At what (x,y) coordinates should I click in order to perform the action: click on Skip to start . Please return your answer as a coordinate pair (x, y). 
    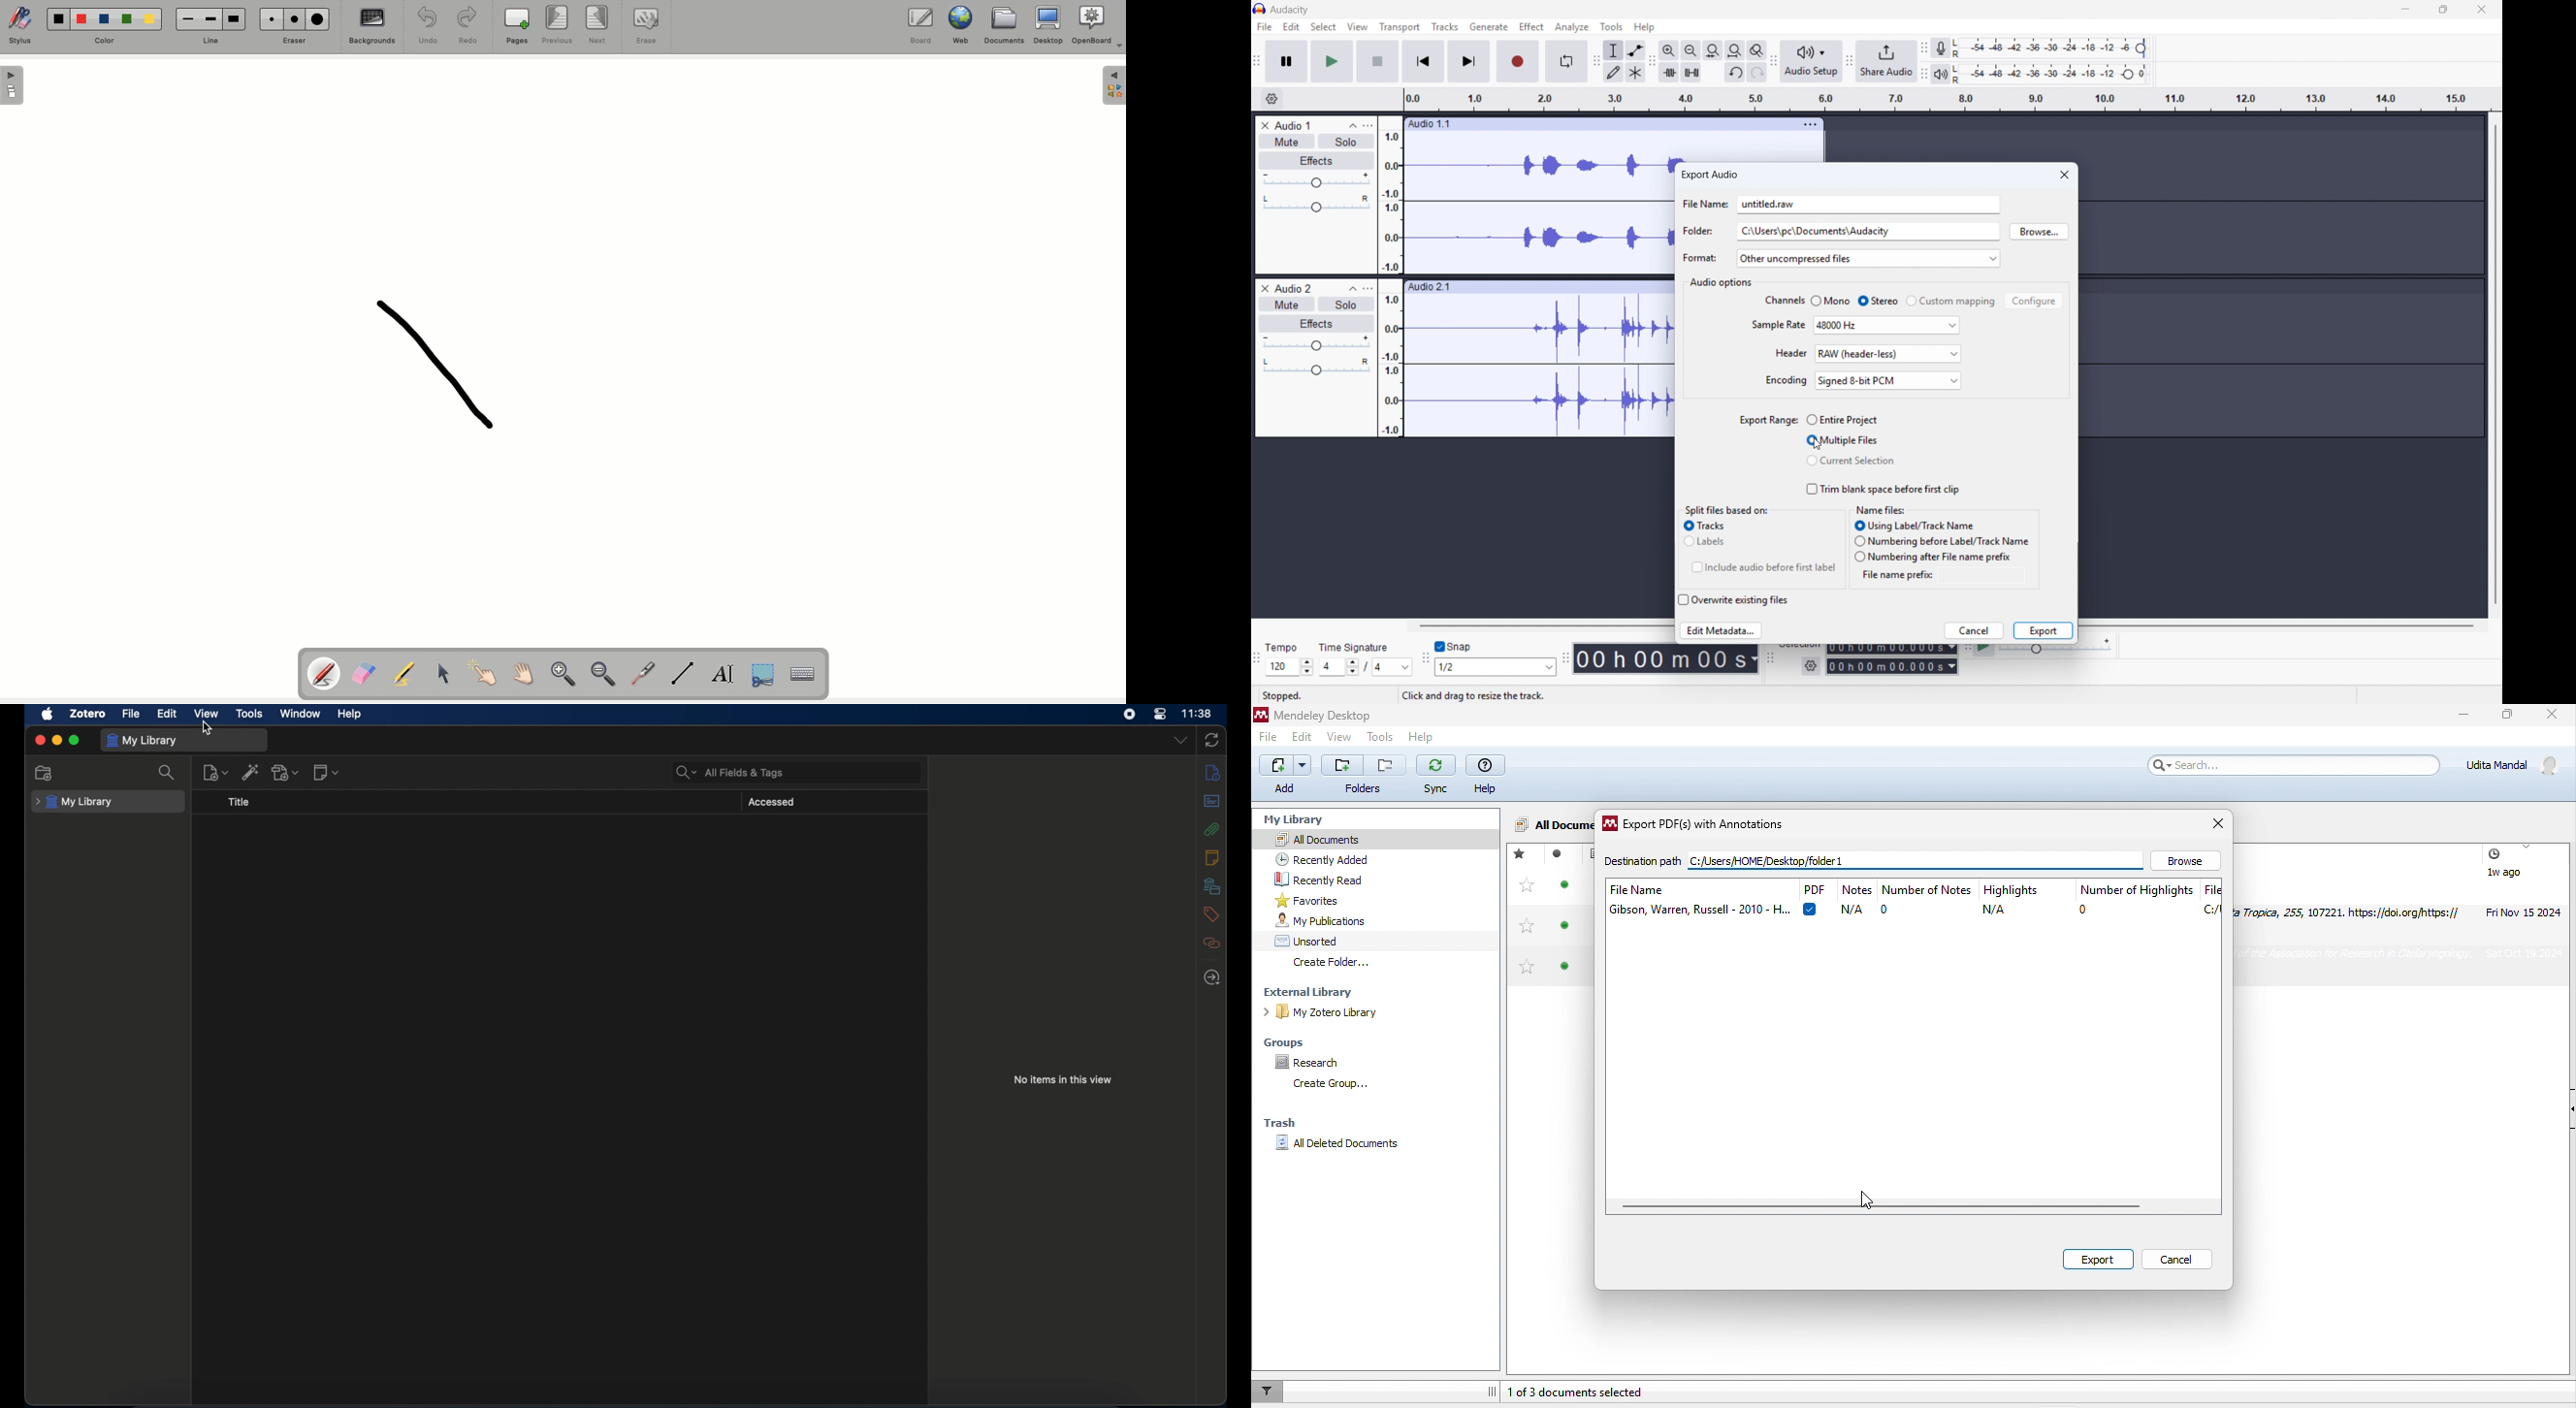
    Looking at the image, I should click on (1423, 62).